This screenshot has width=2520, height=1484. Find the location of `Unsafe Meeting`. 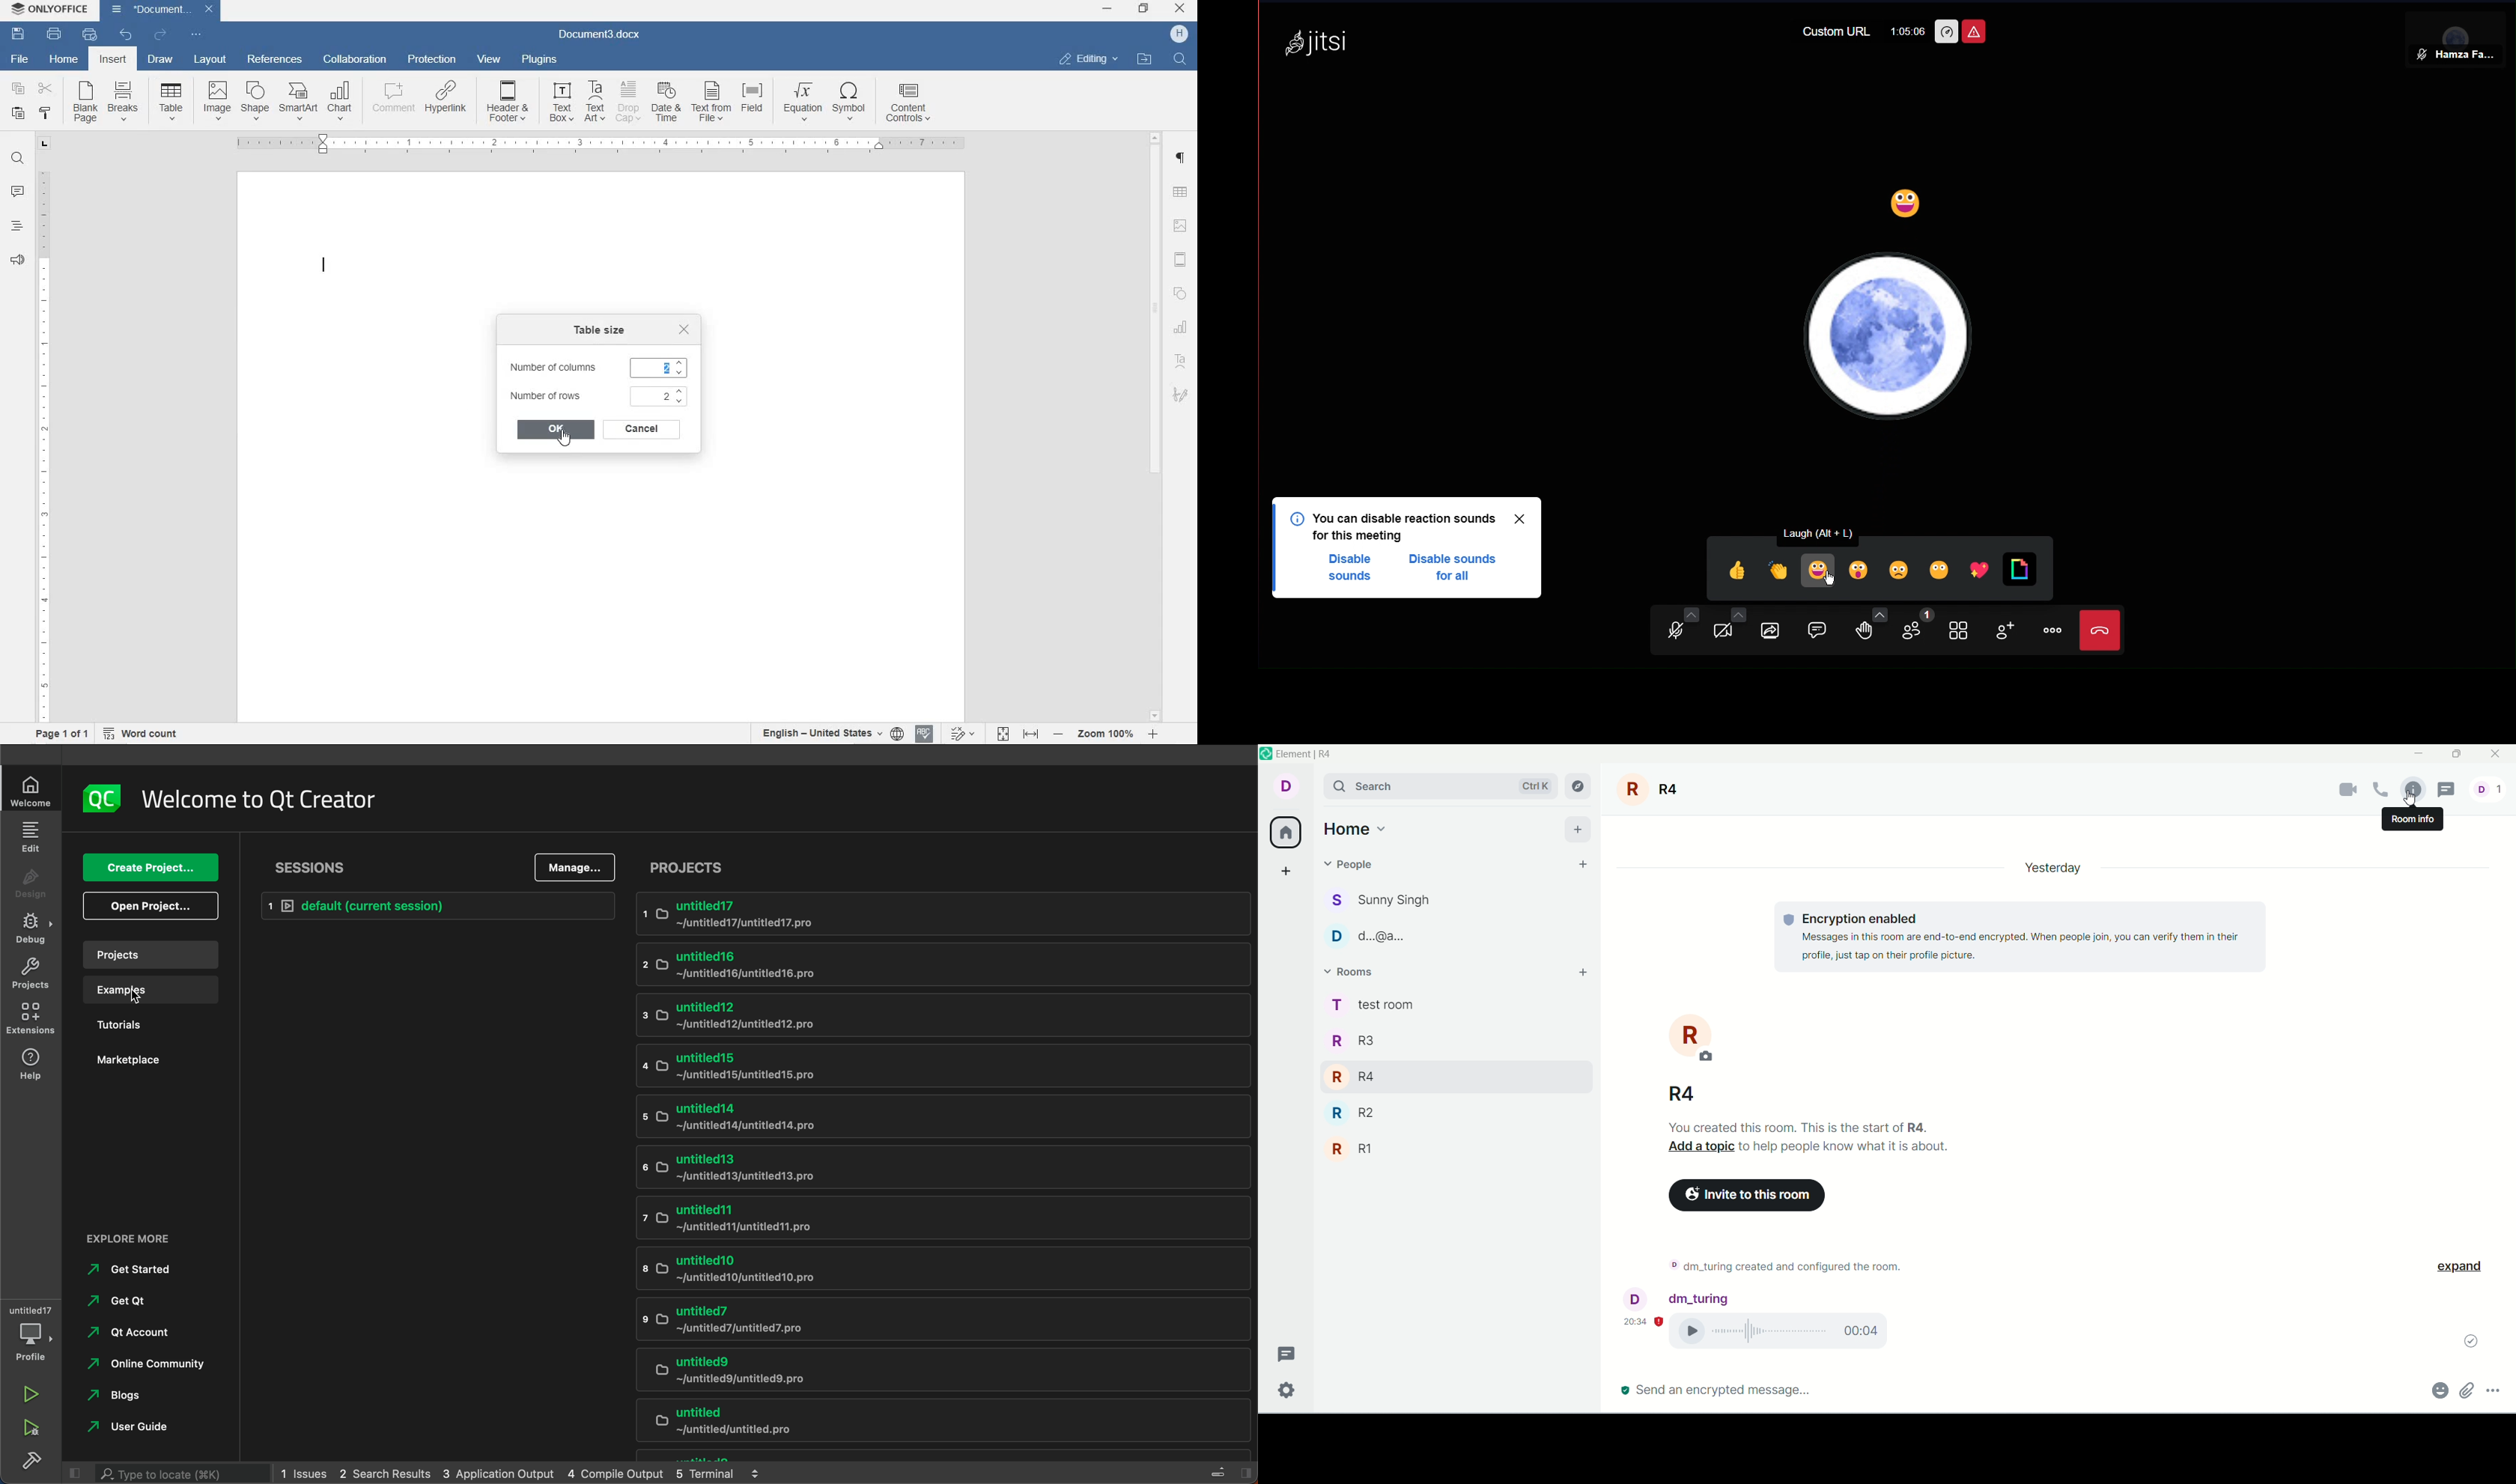

Unsafe Meeting is located at coordinates (1973, 32).